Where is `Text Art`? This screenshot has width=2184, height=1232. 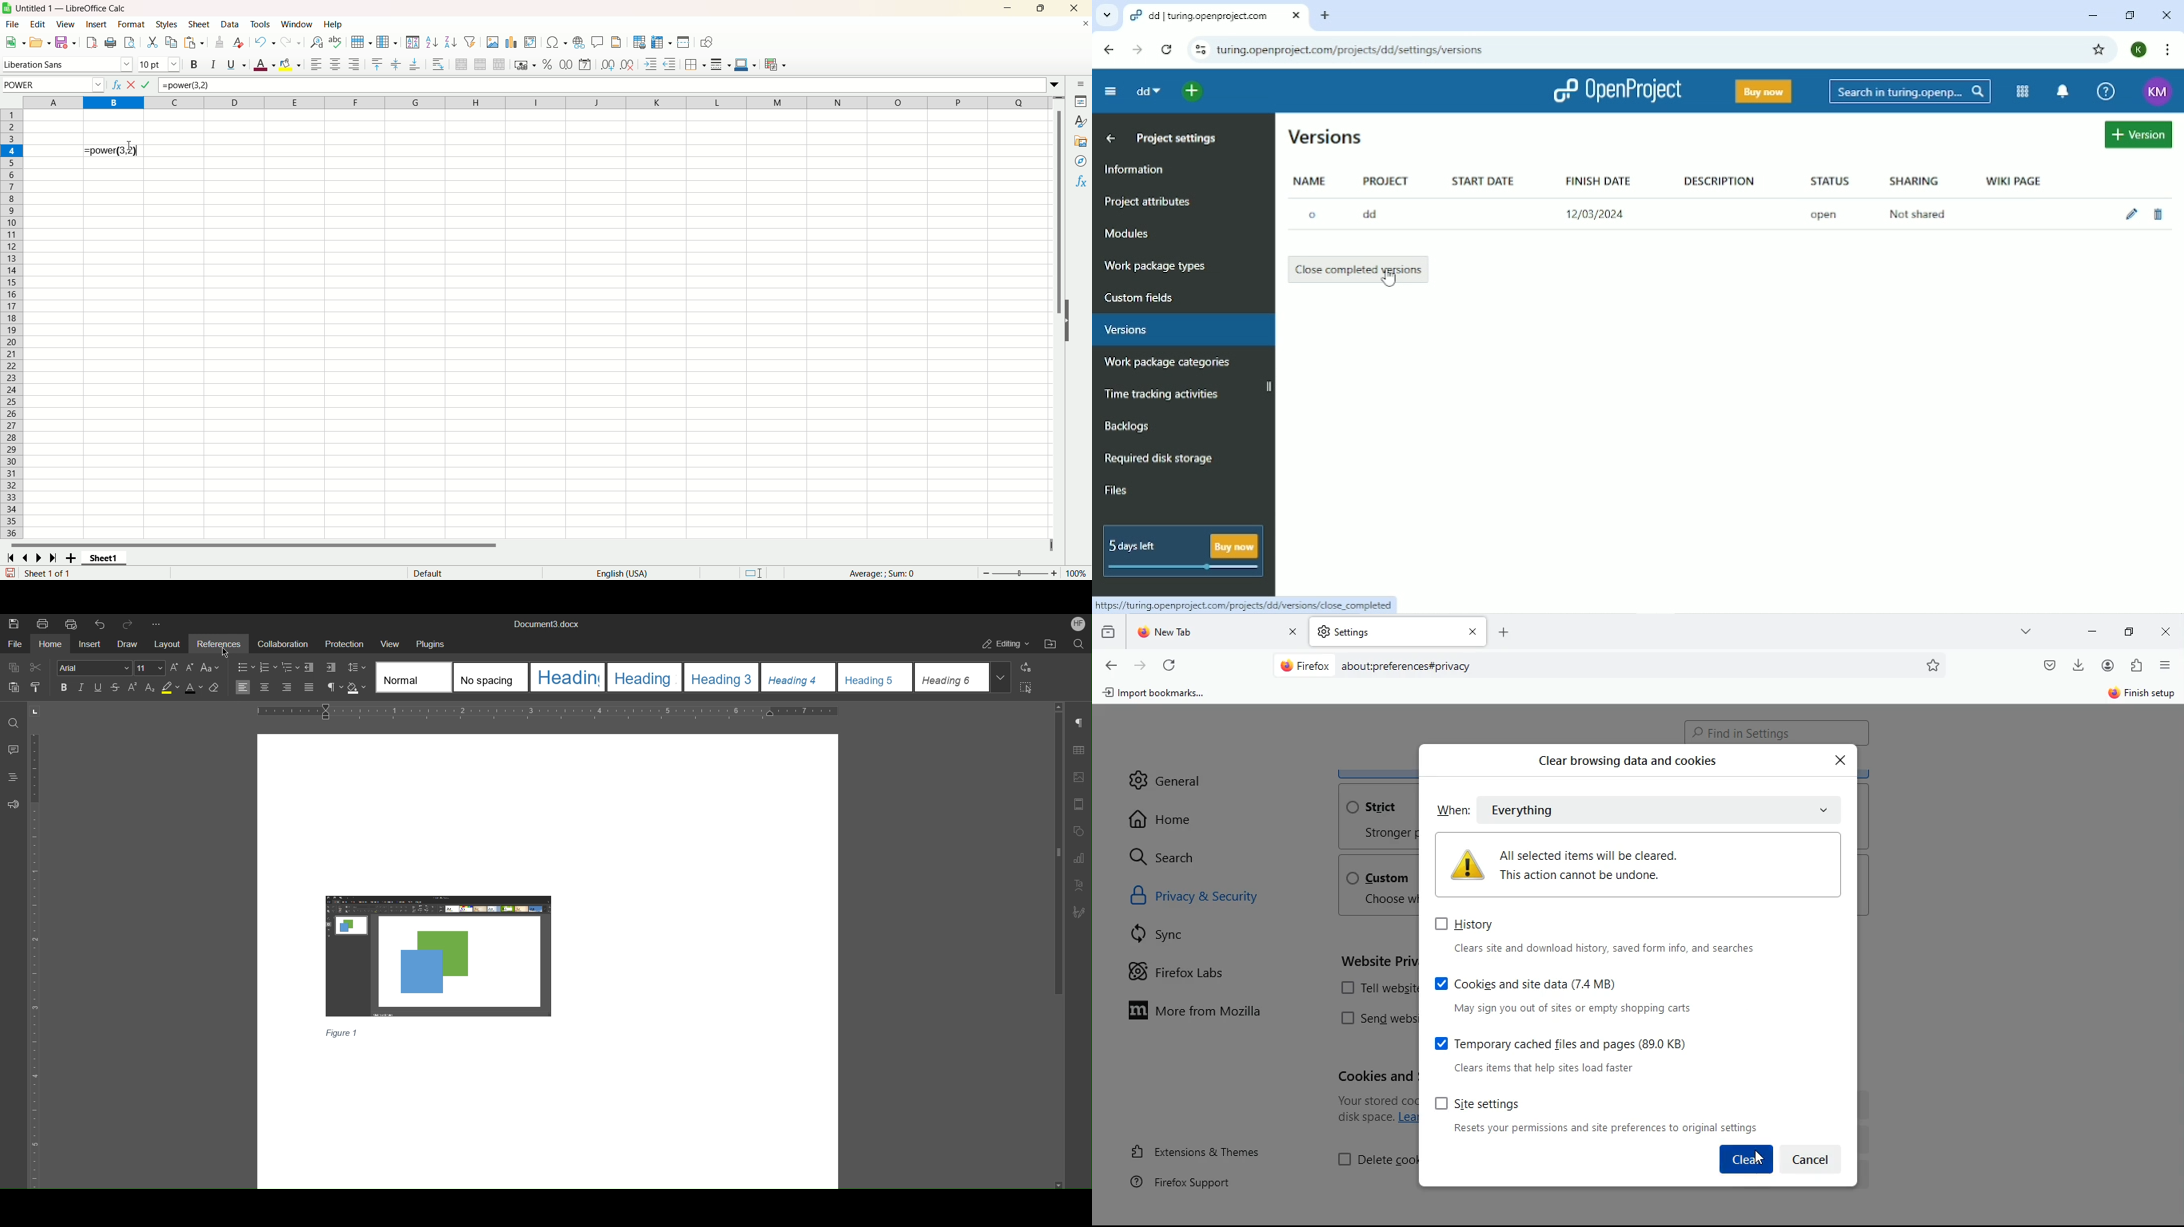
Text Art is located at coordinates (1078, 887).